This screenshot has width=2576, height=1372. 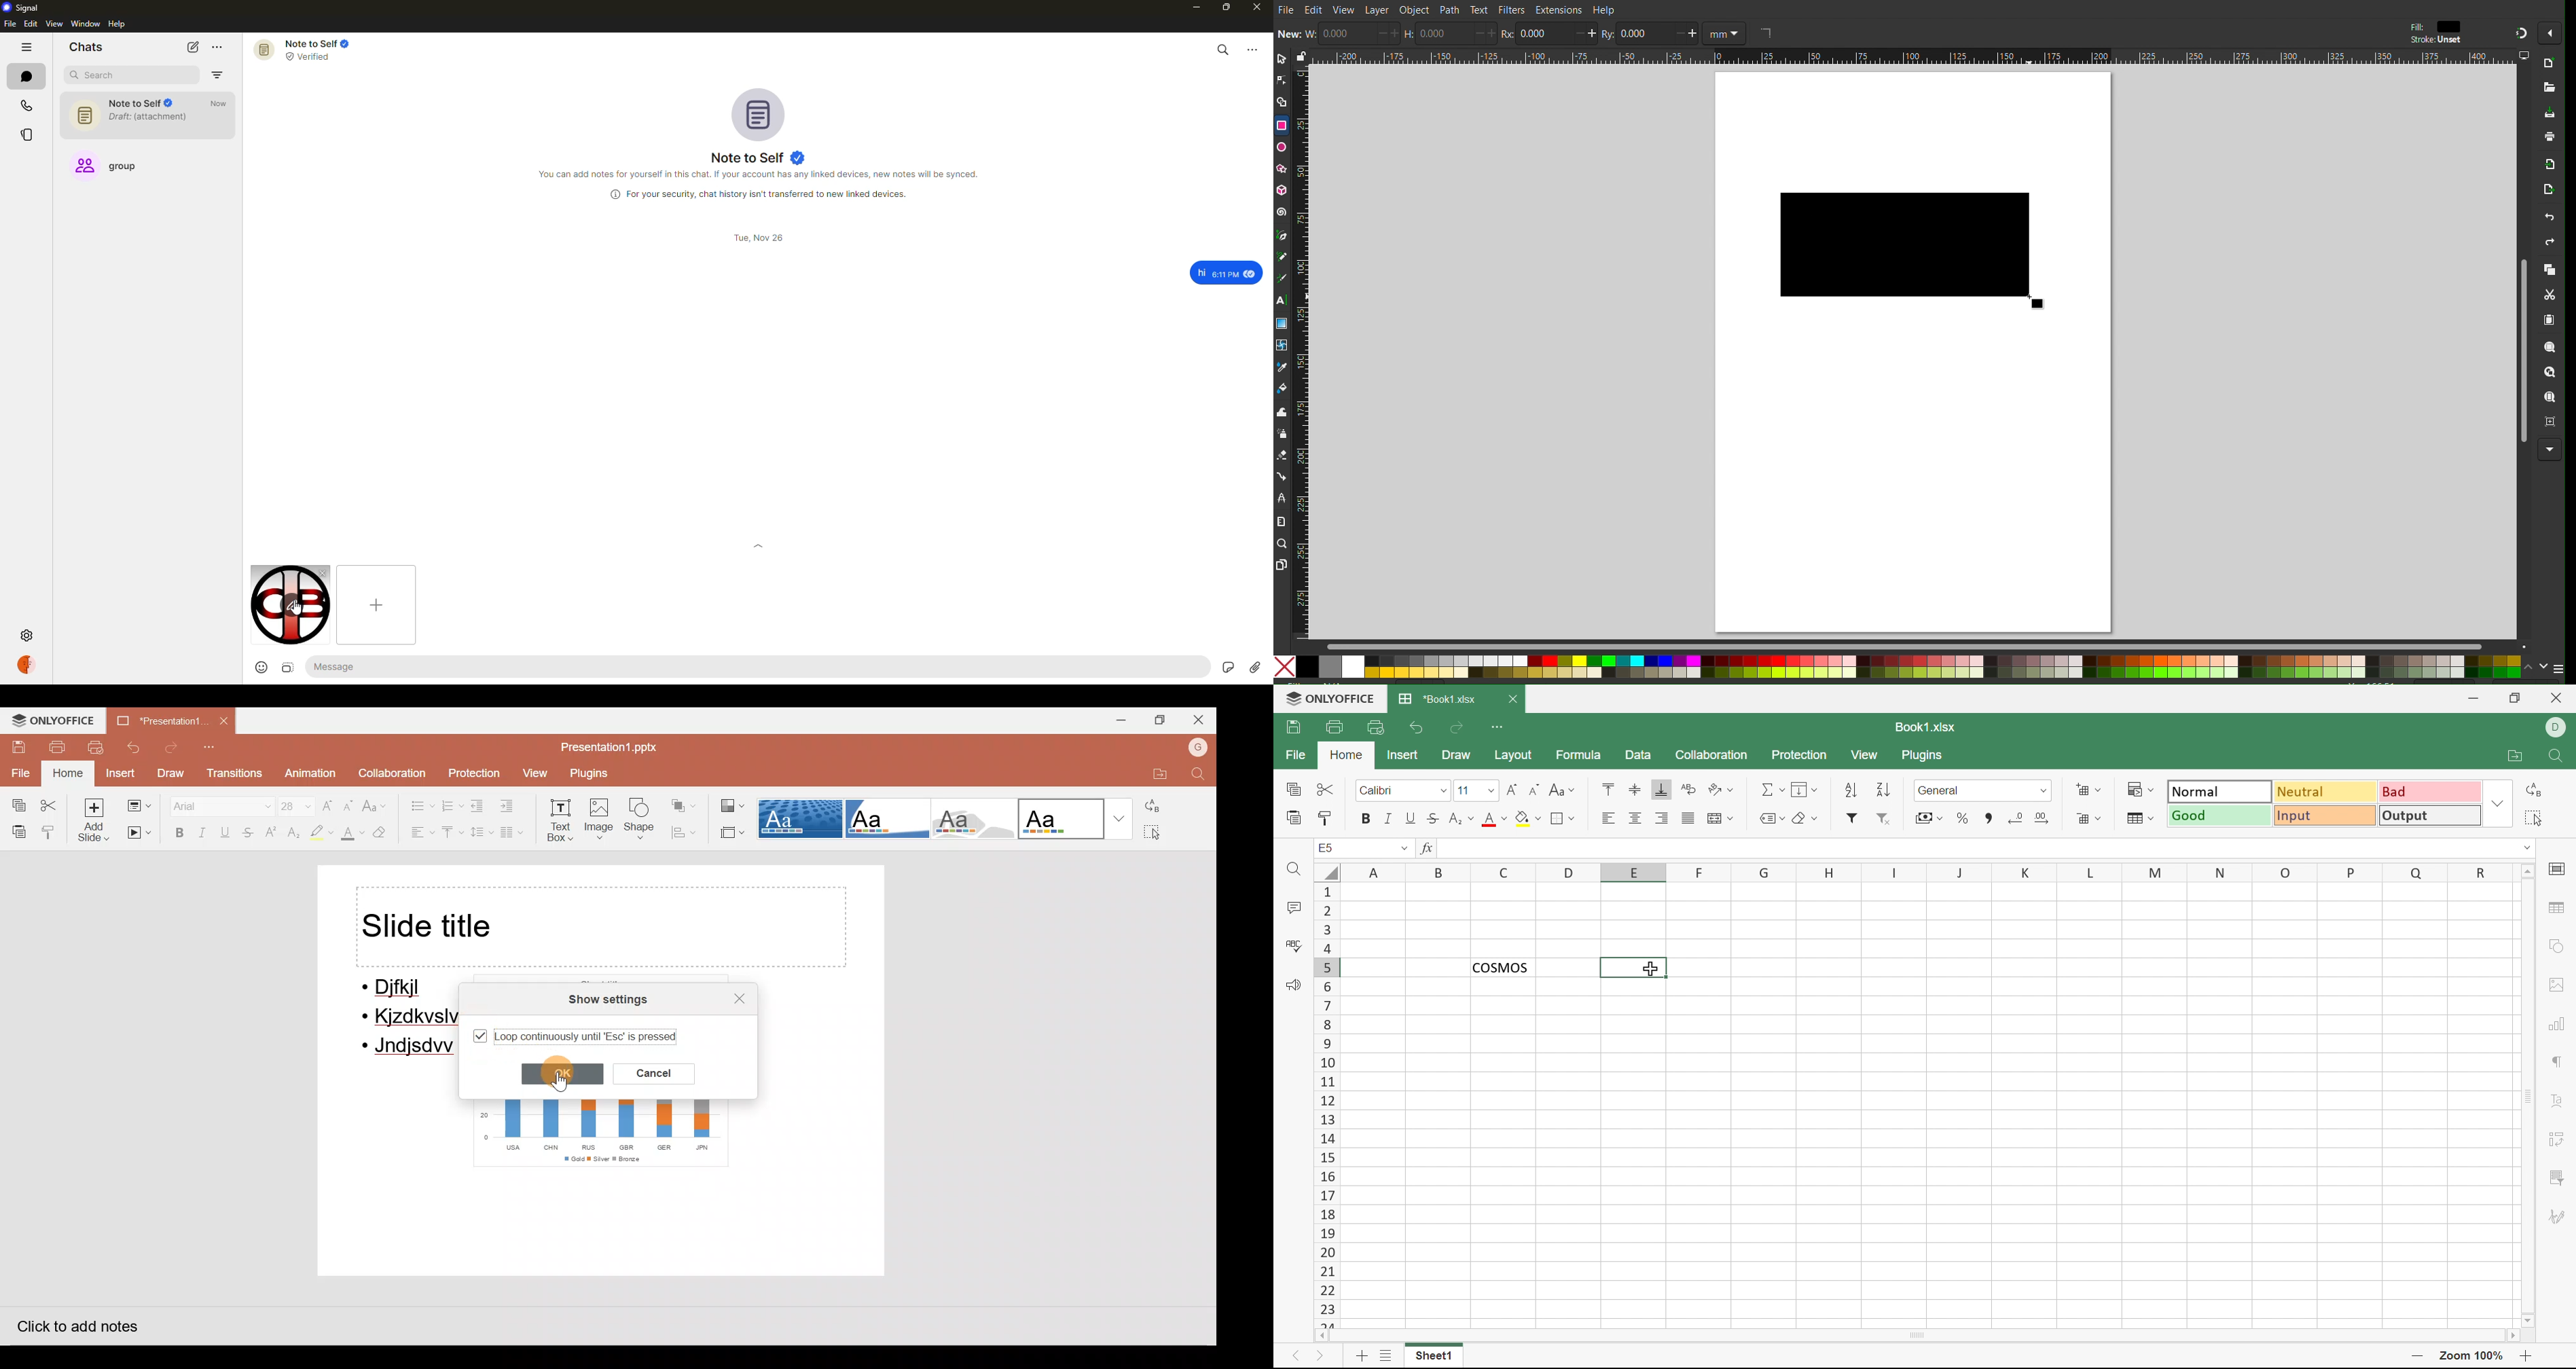 What do you see at coordinates (1254, 47) in the screenshot?
I see `more` at bounding box center [1254, 47].